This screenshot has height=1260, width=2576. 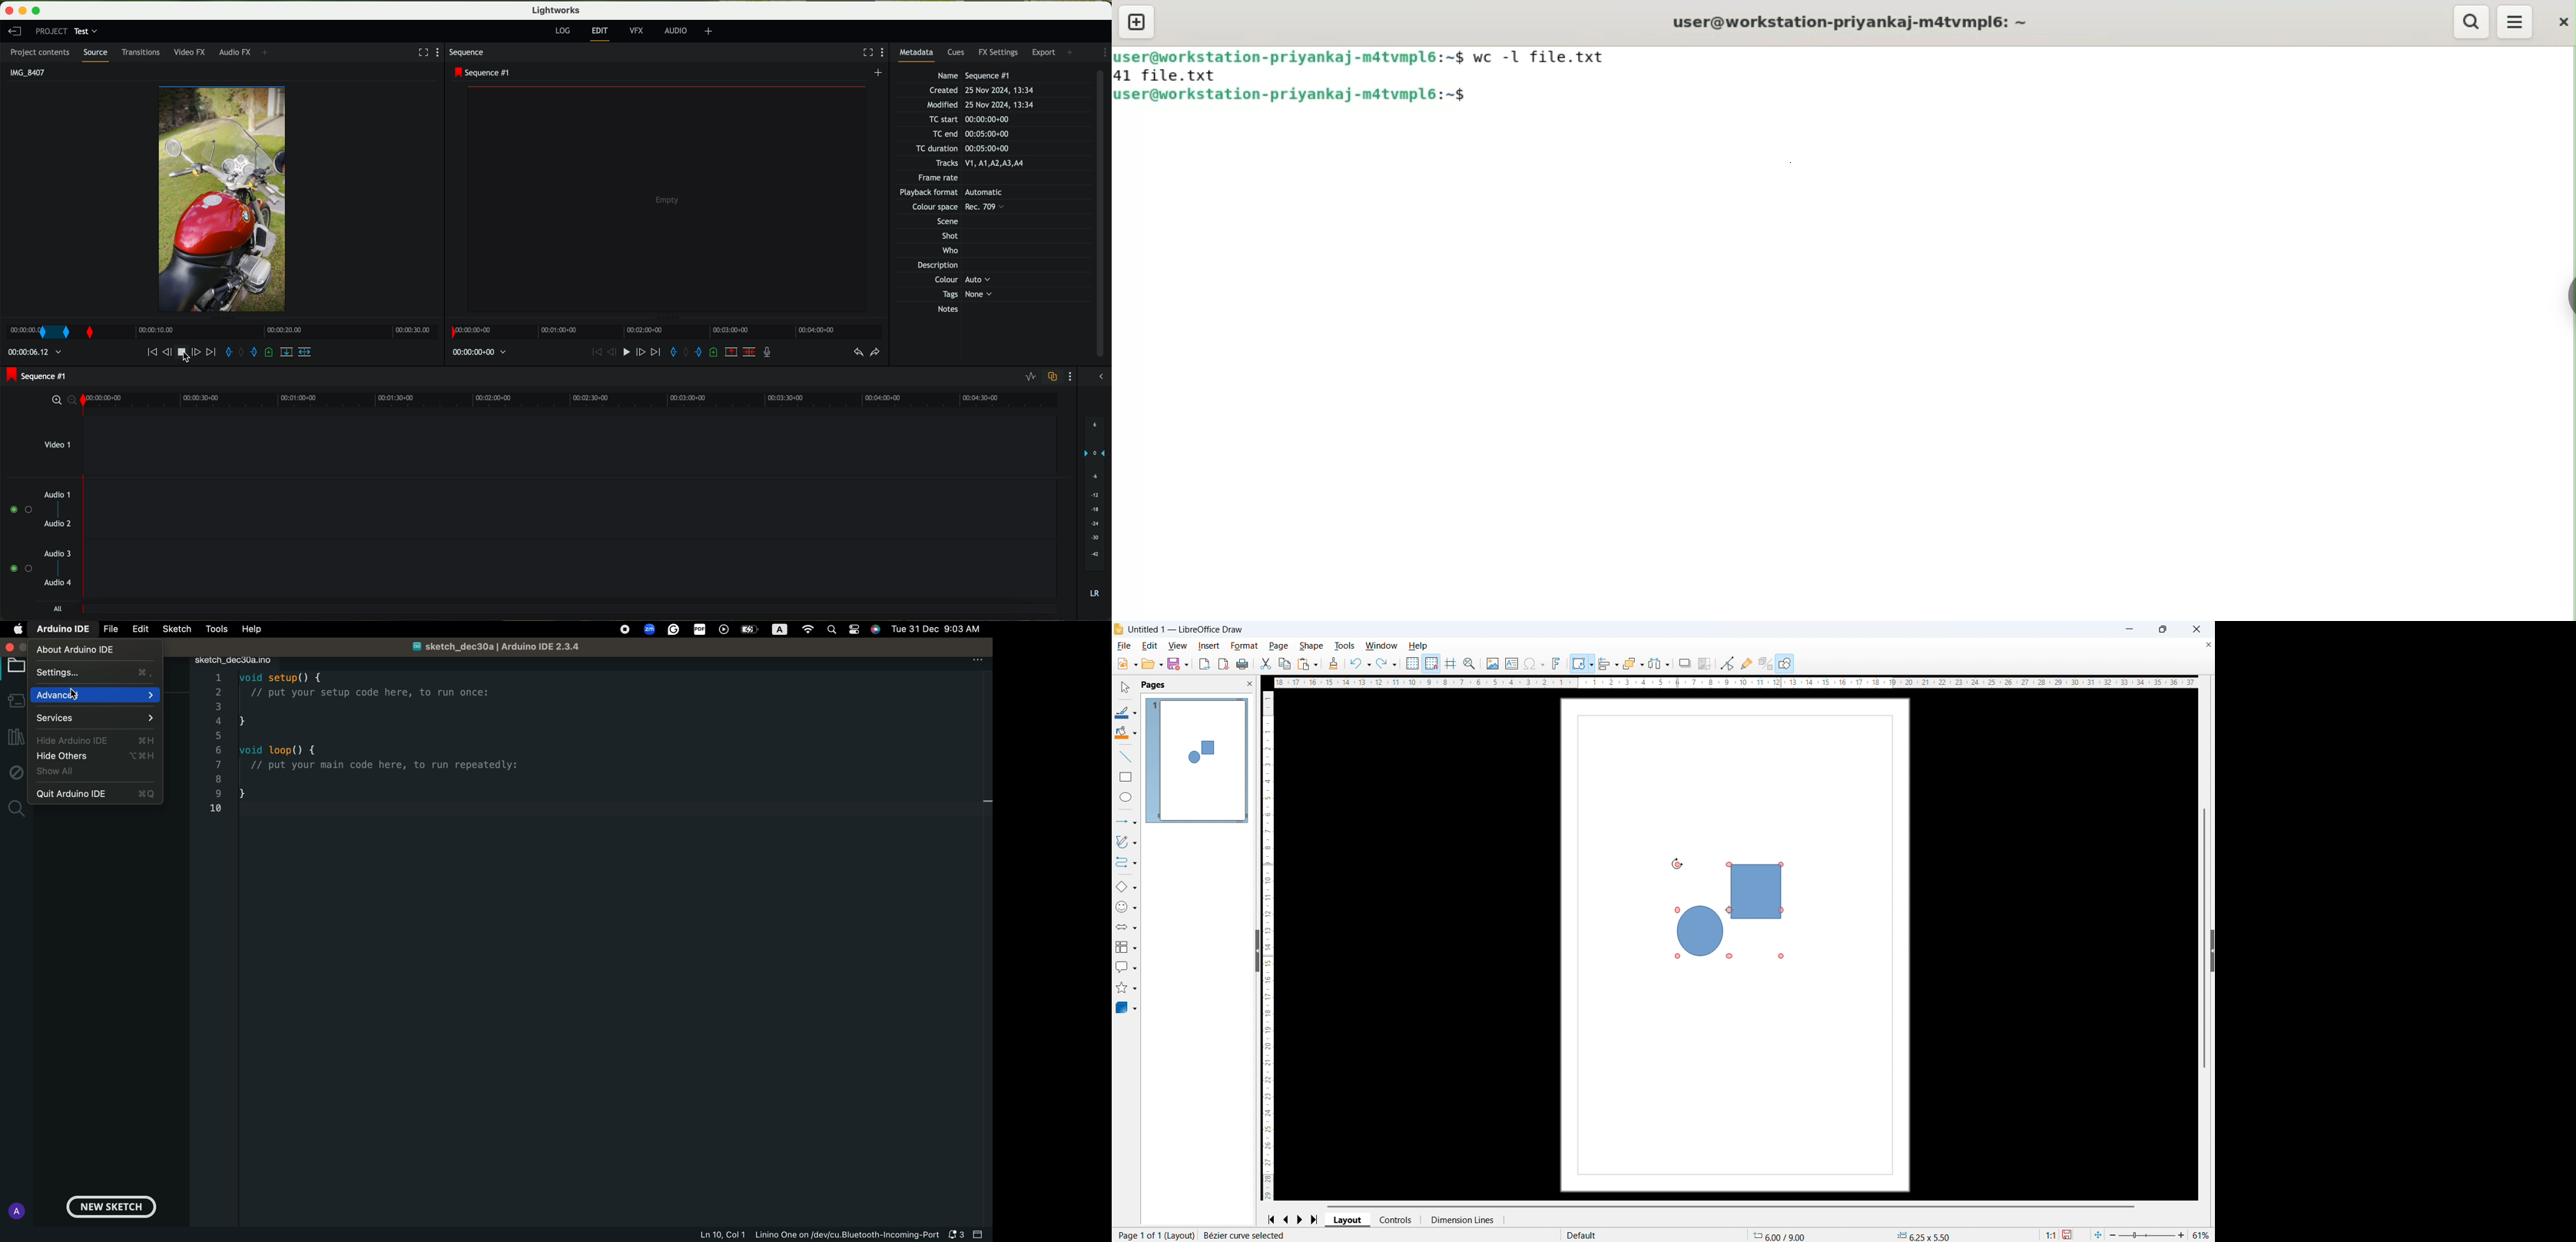 What do you see at coordinates (14, 667) in the screenshot?
I see `board` at bounding box center [14, 667].